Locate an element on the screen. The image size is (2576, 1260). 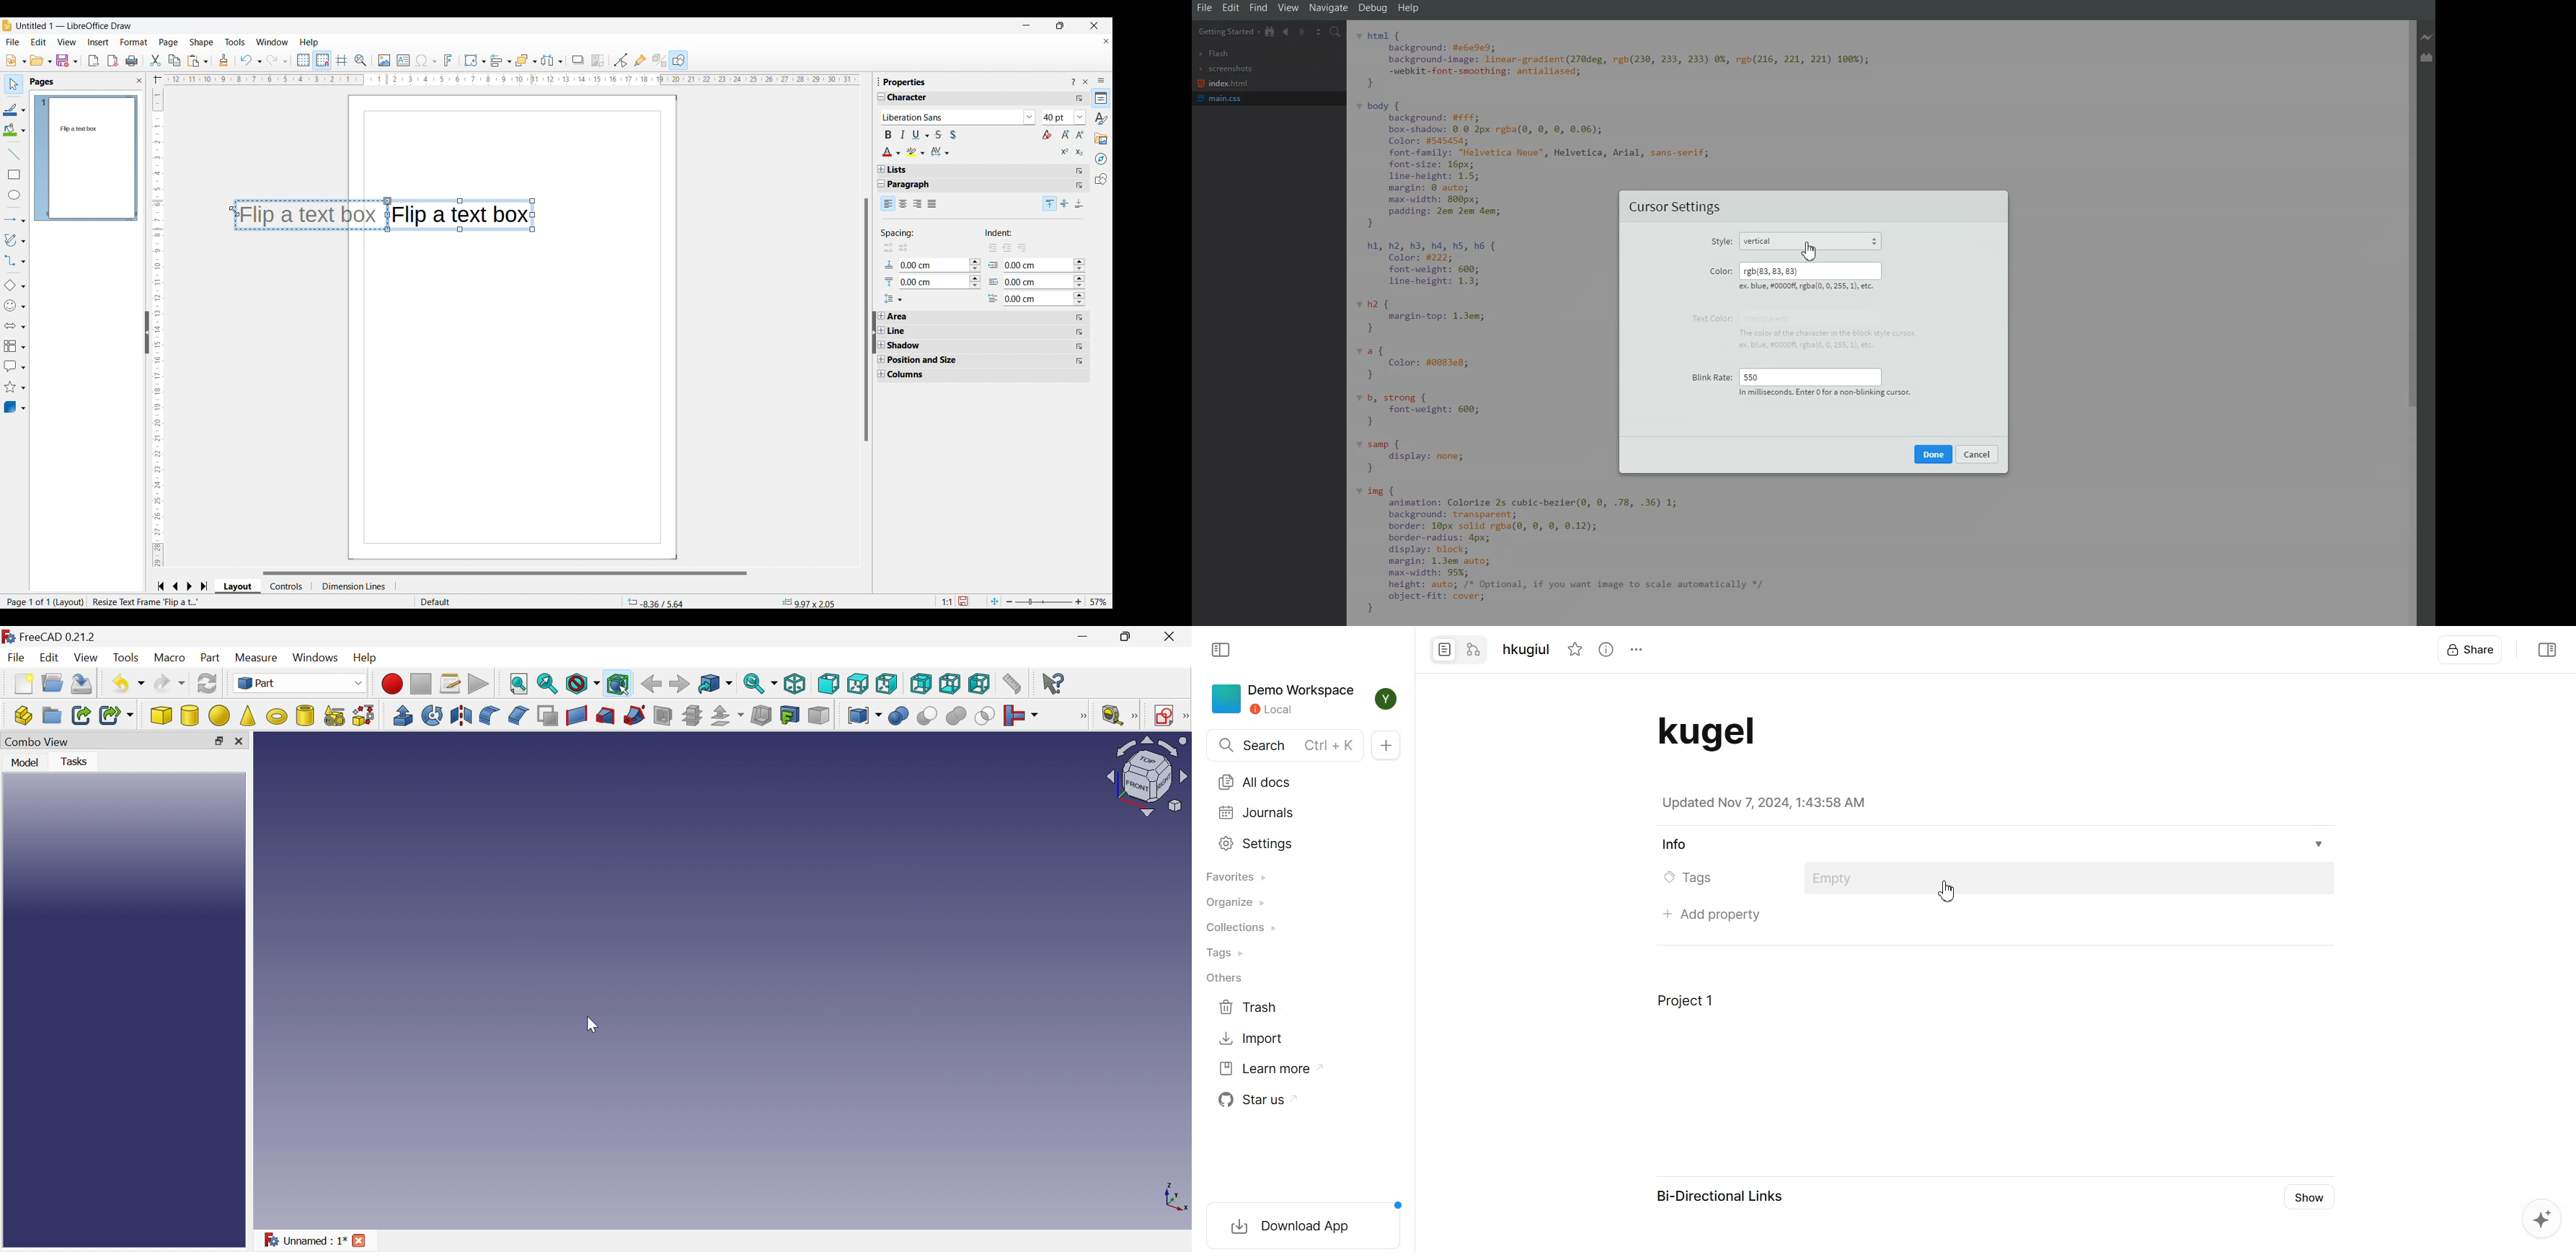
Jump to last slide is located at coordinates (205, 586).